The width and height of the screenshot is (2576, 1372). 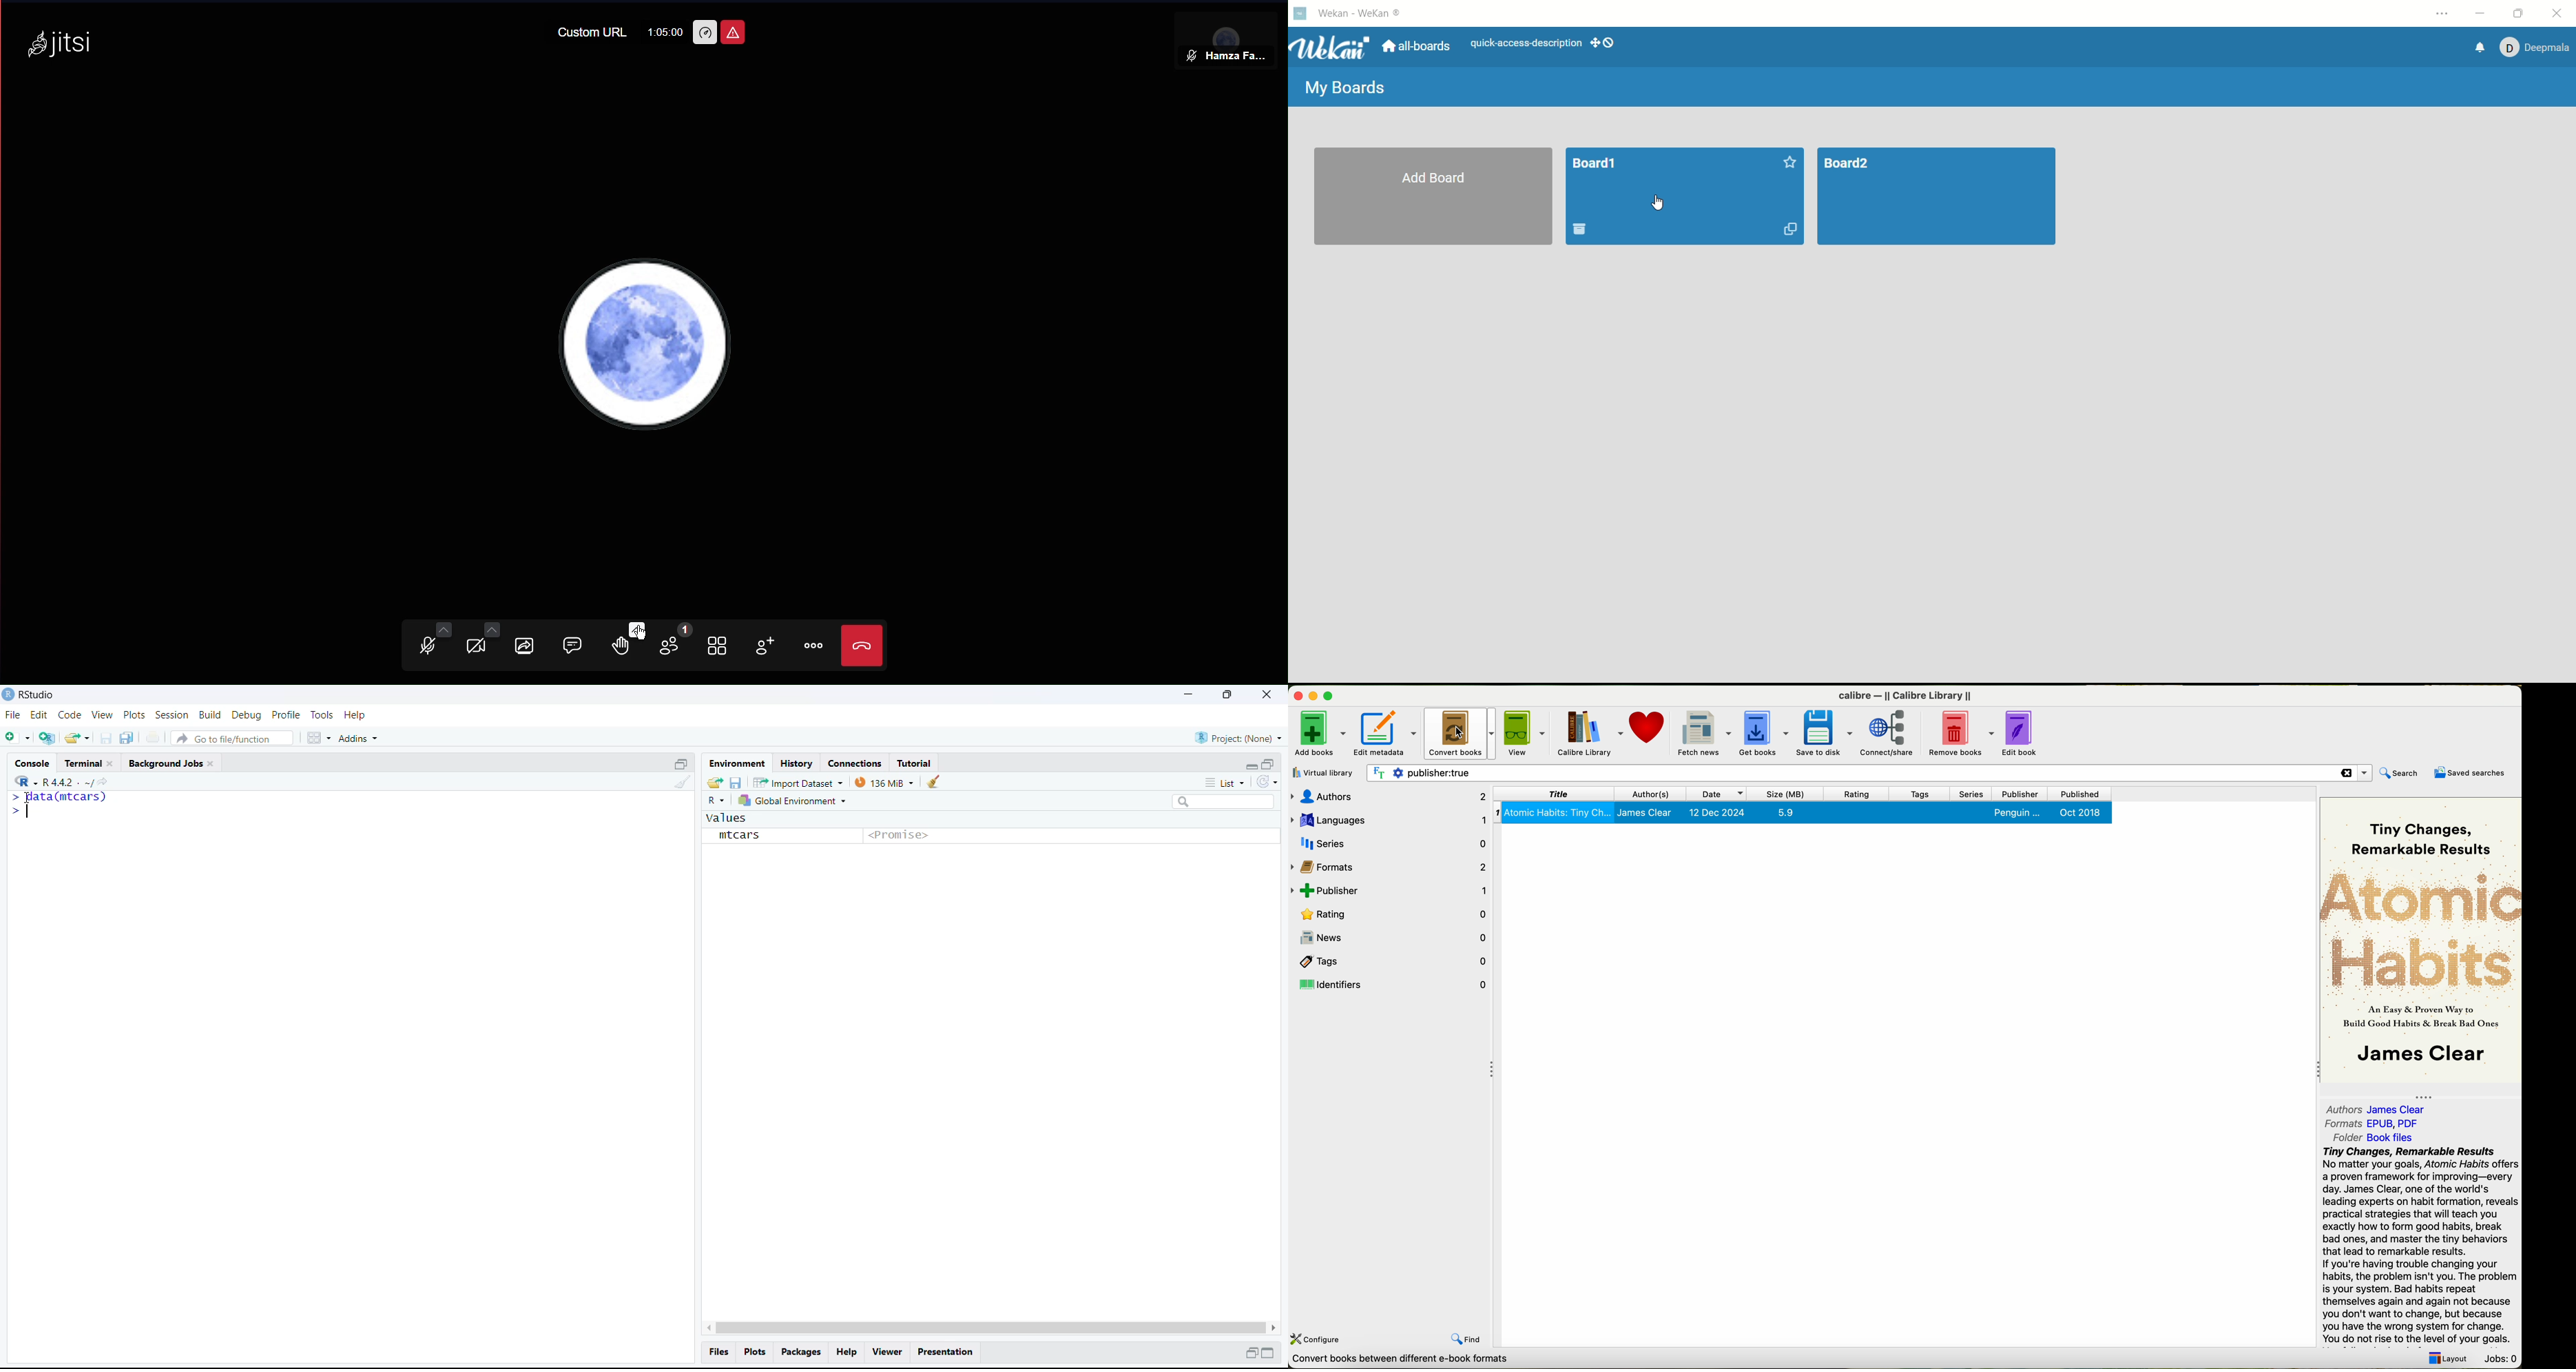 I want to click on add board, so click(x=1435, y=199).